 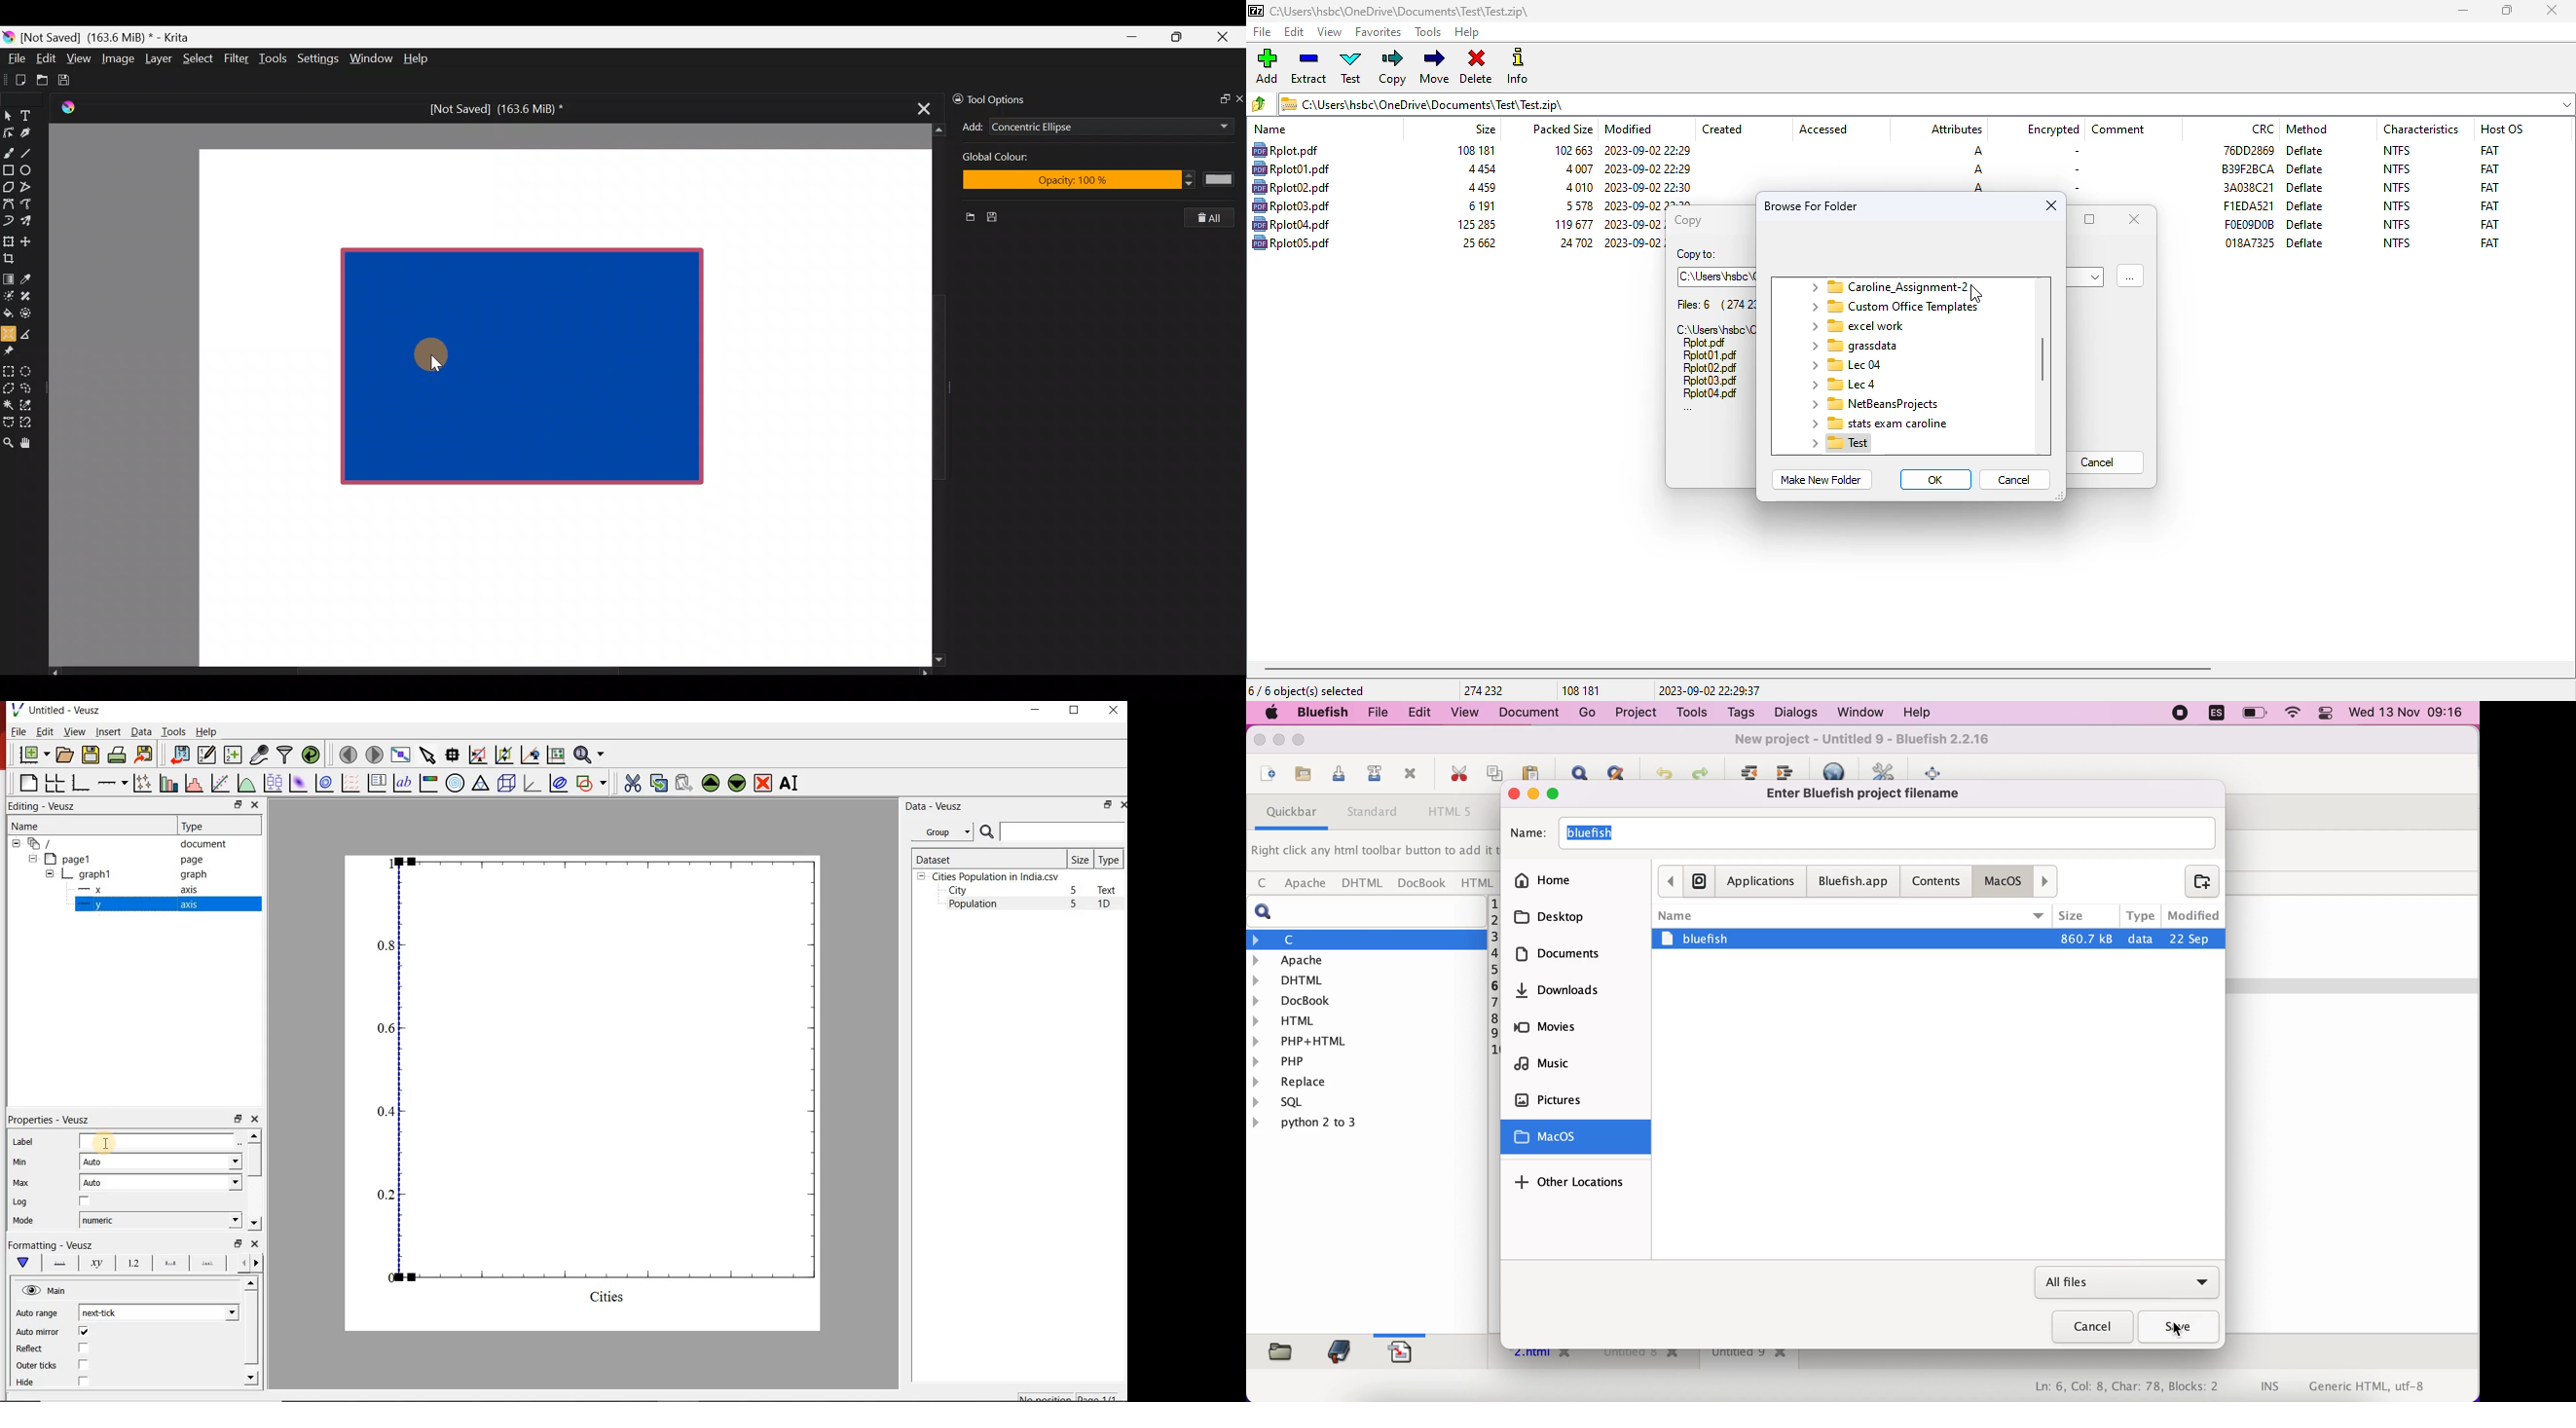 What do you see at coordinates (1095, 181) in the screenshot?
I see `Opacity: 100%` at bounding box center [1095, 181].